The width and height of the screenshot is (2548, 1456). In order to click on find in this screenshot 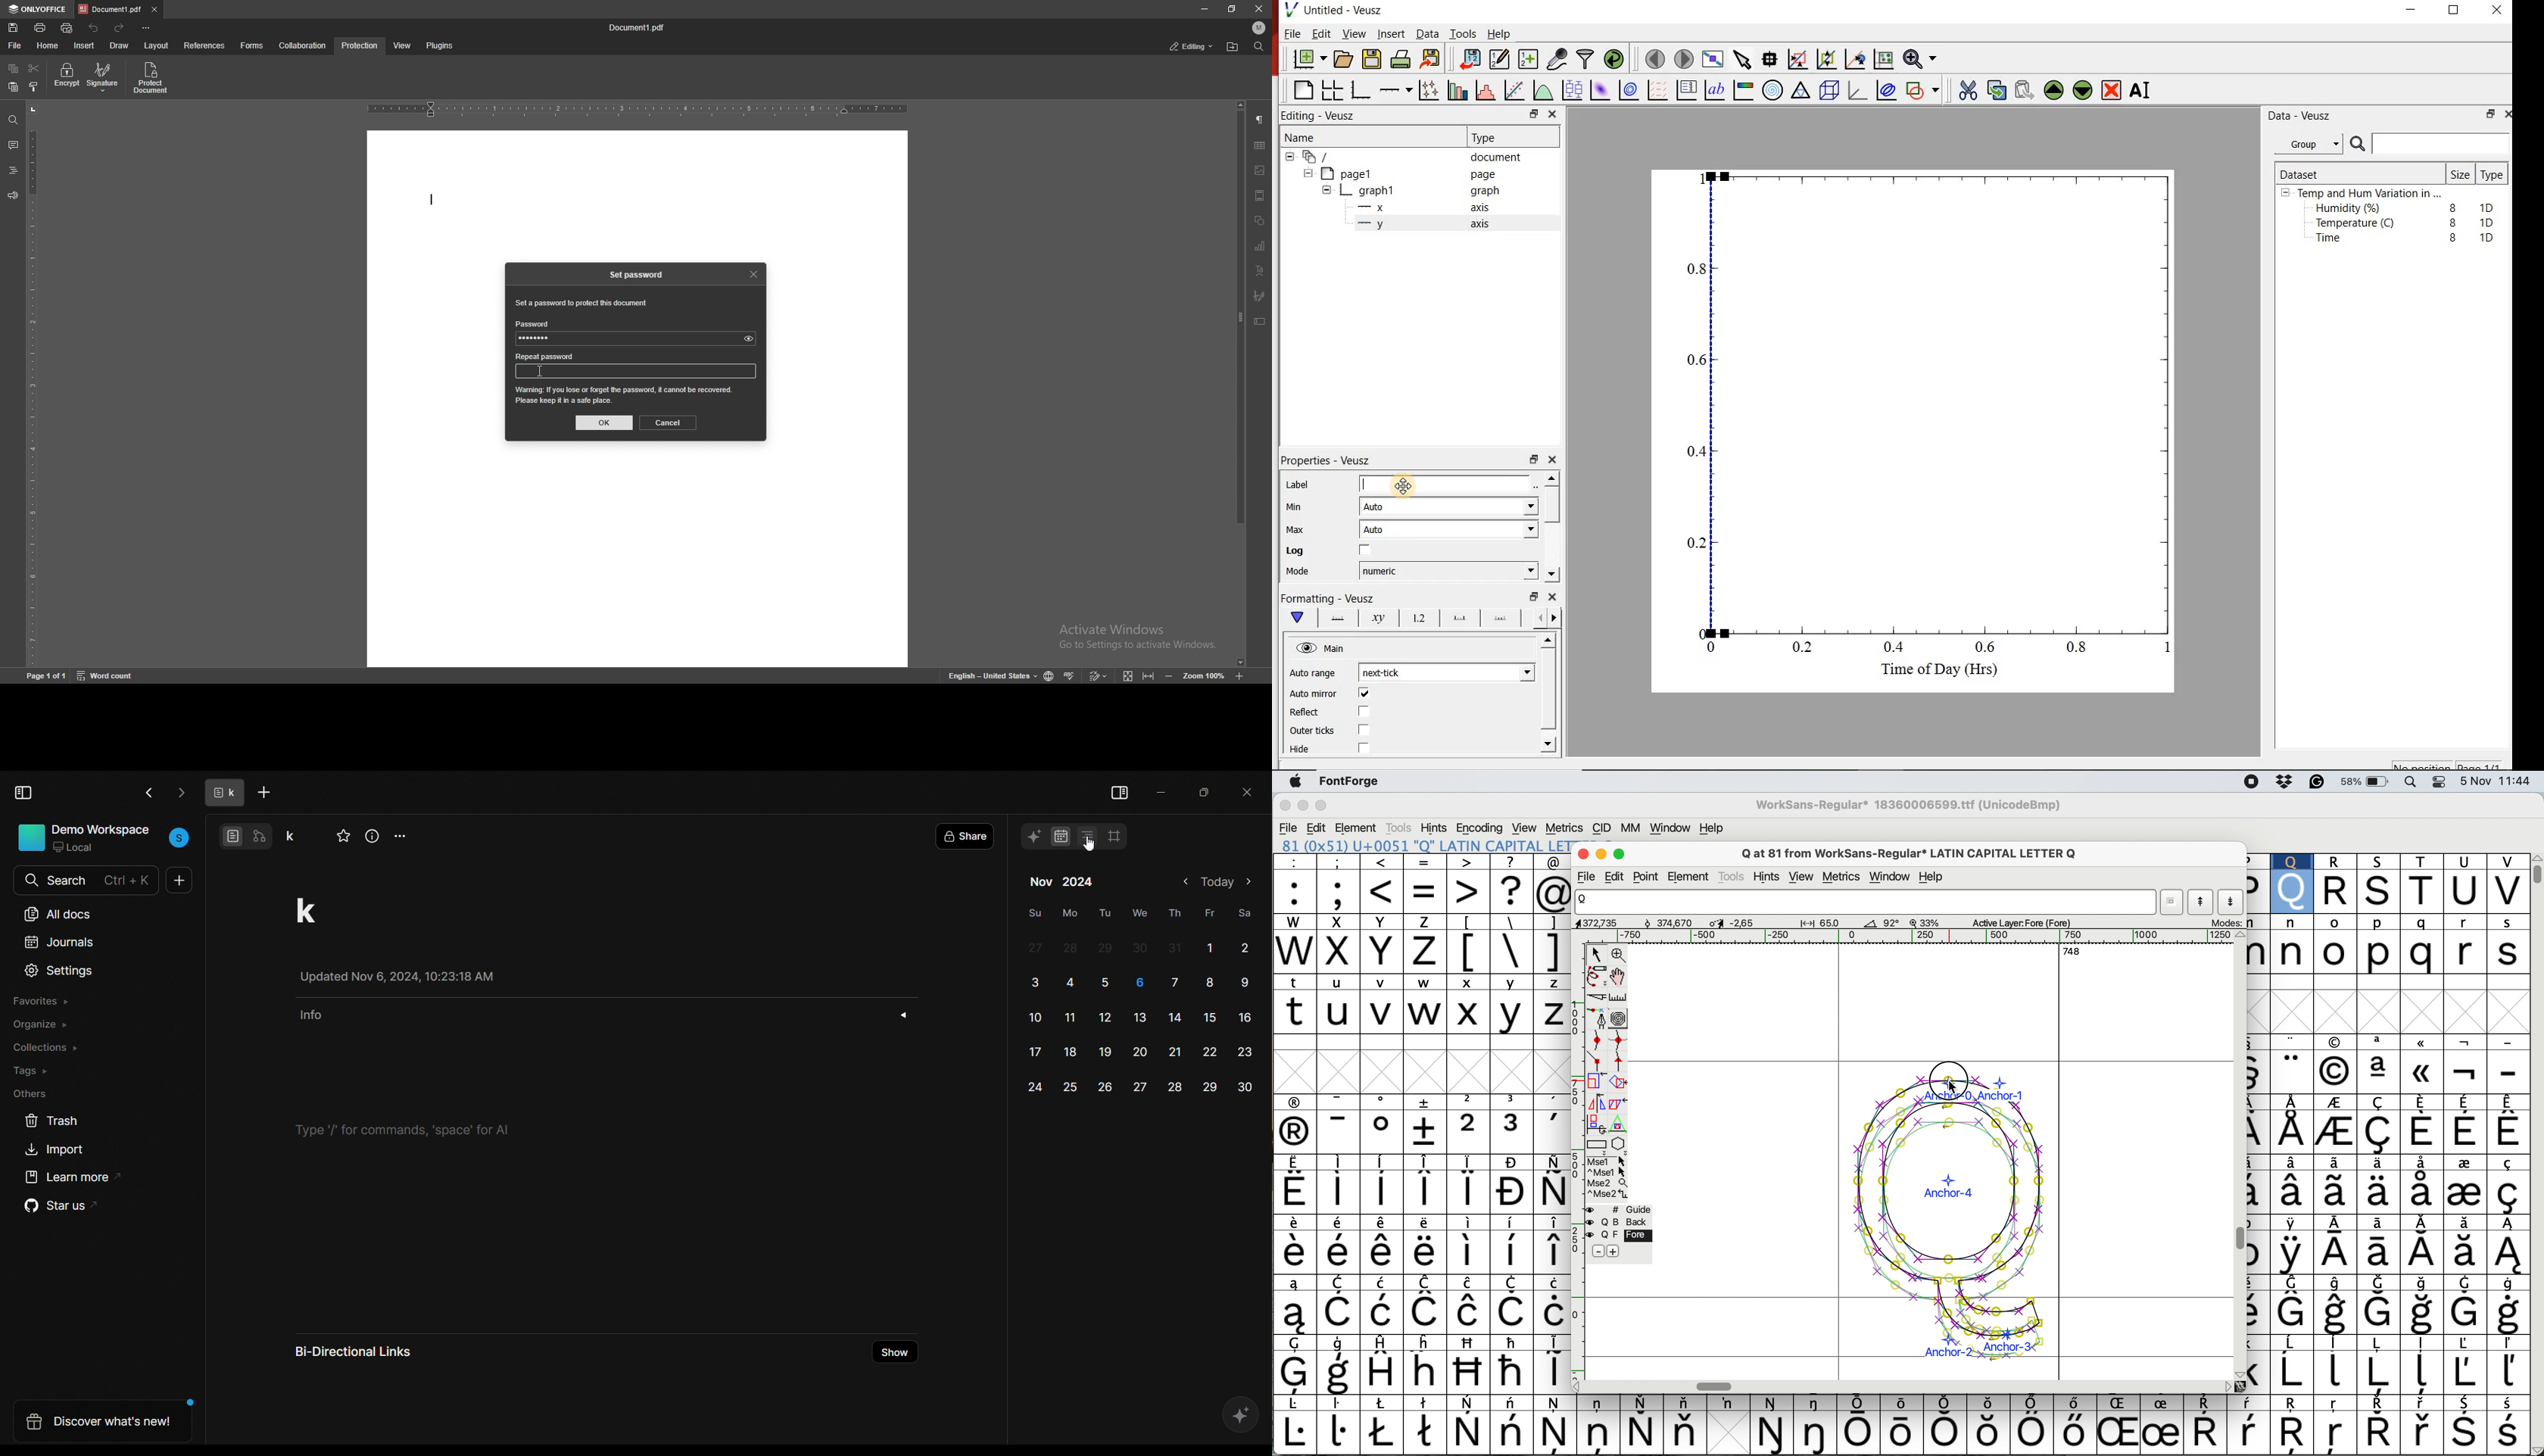, I will do `click(1257, 46)`.